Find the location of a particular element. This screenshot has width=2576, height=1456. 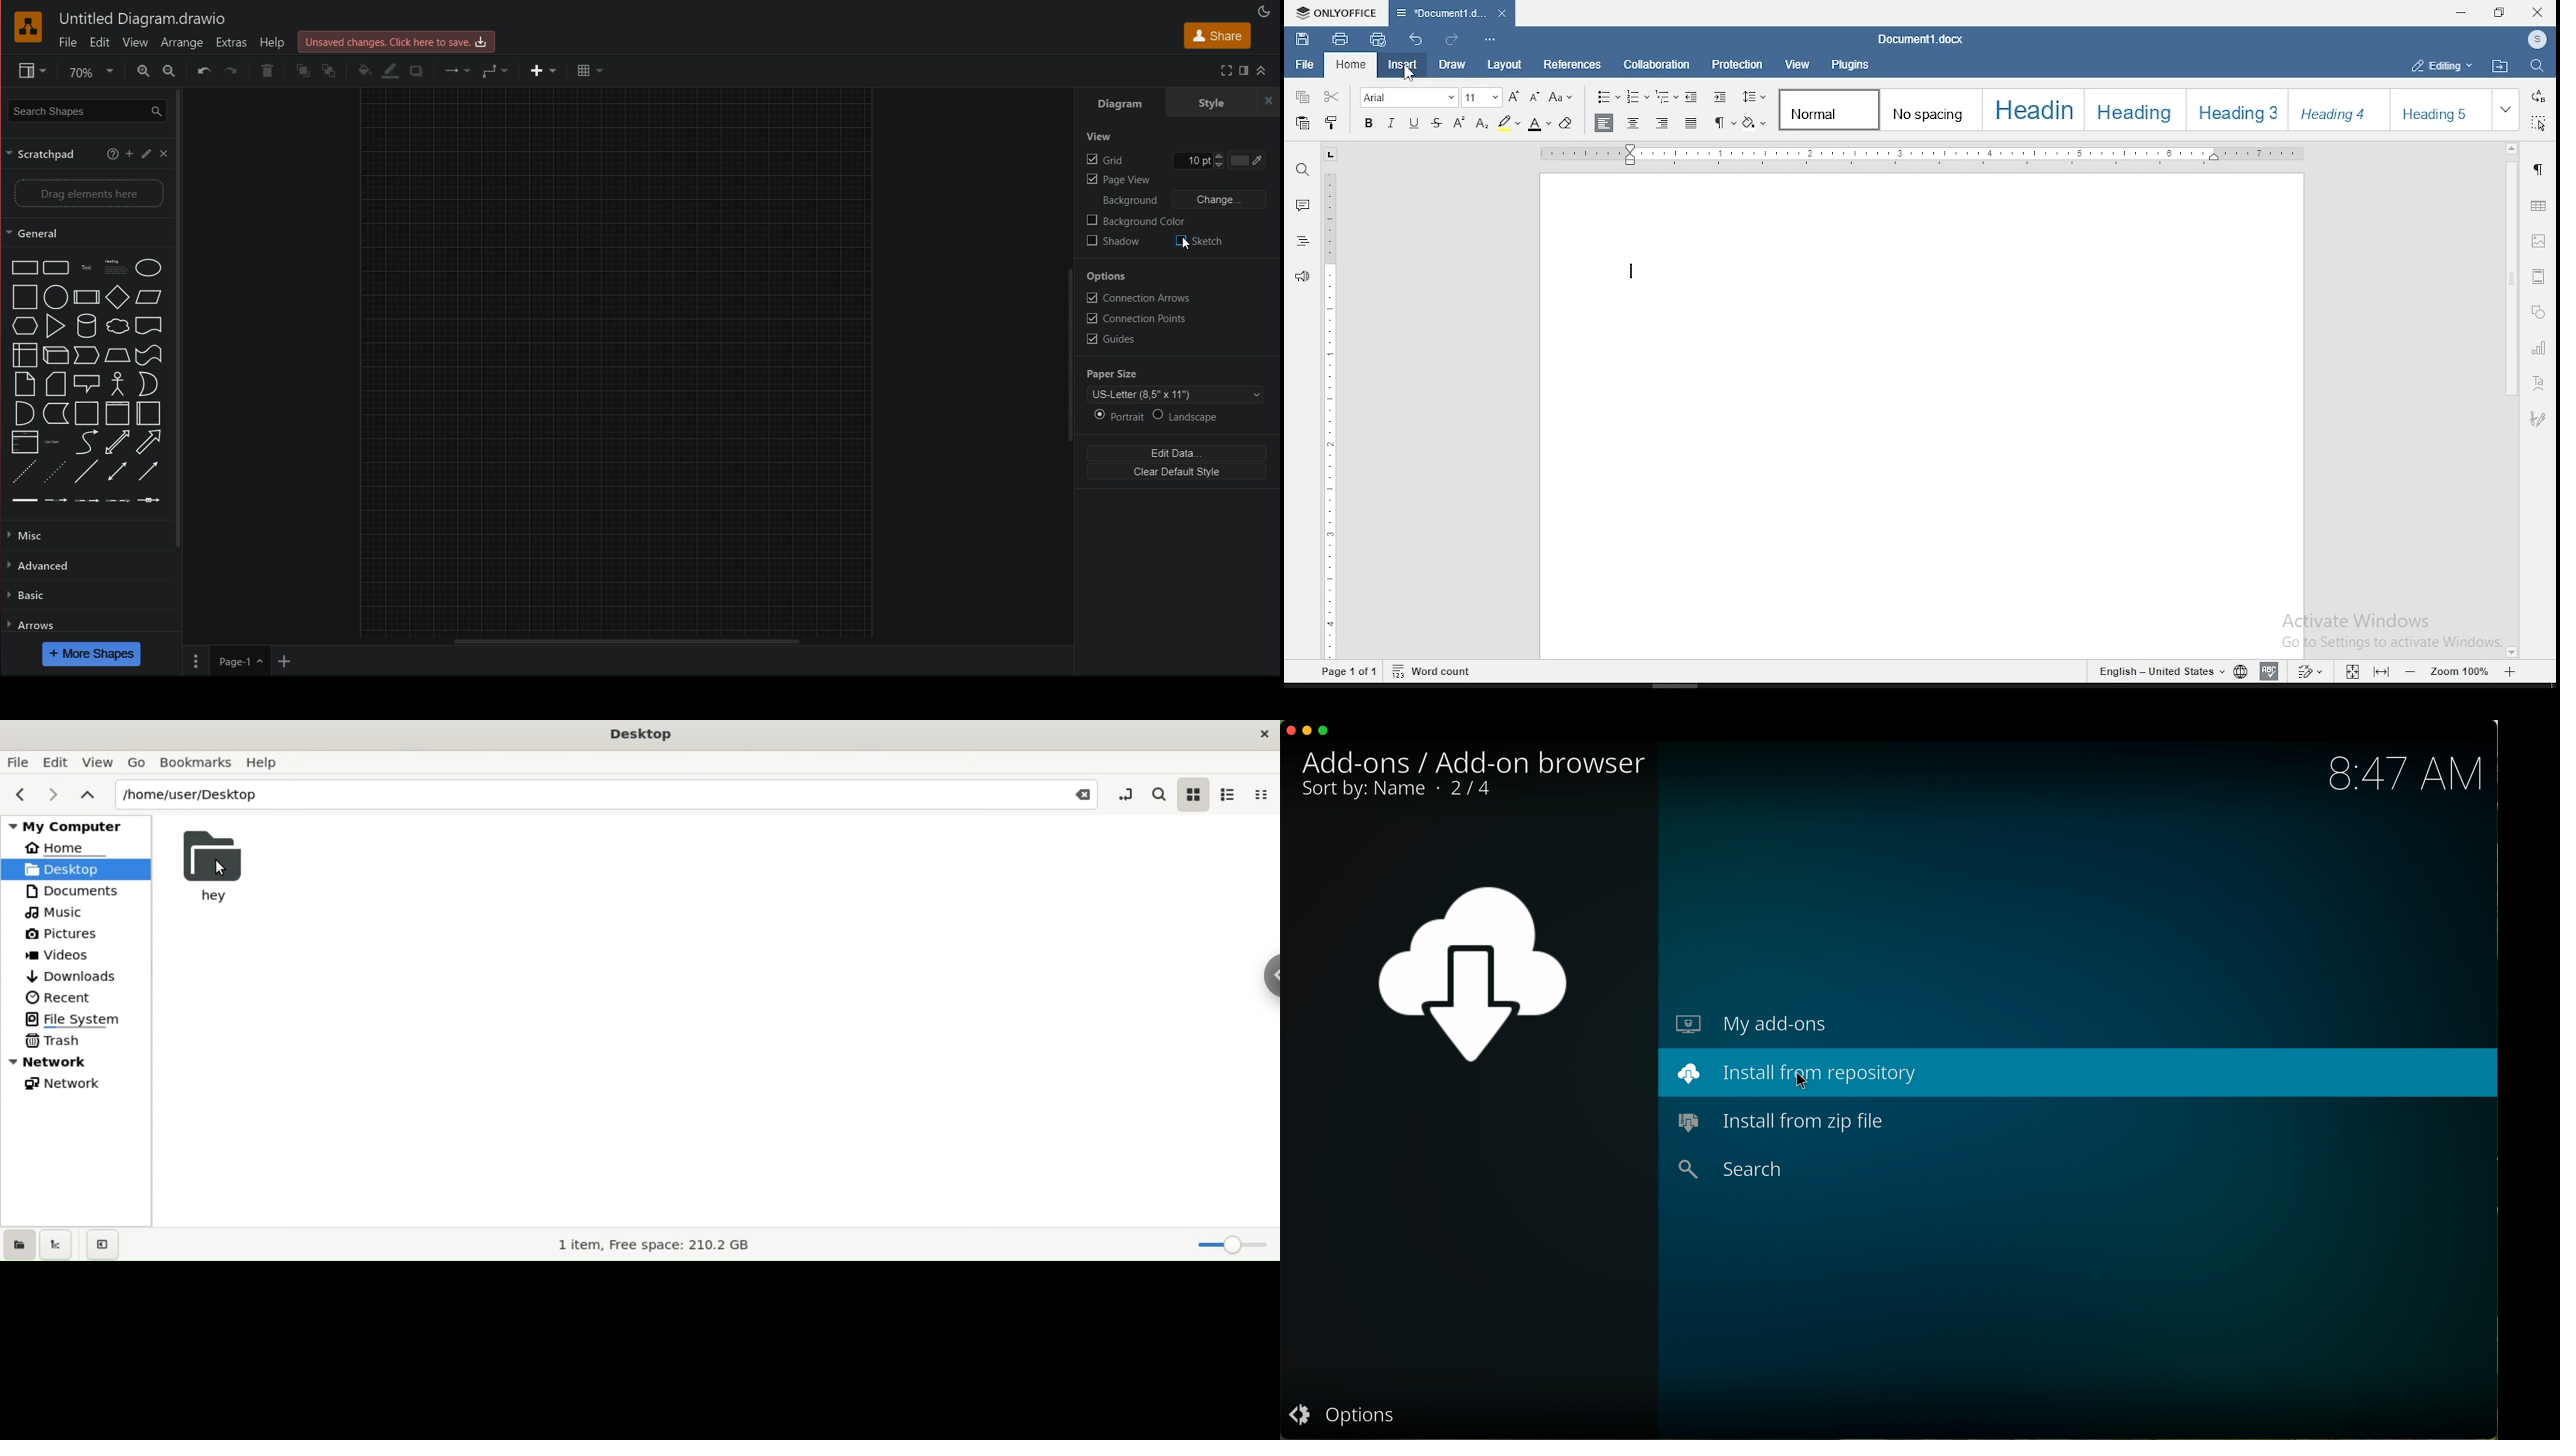

line is located at coordinates (86, 471).